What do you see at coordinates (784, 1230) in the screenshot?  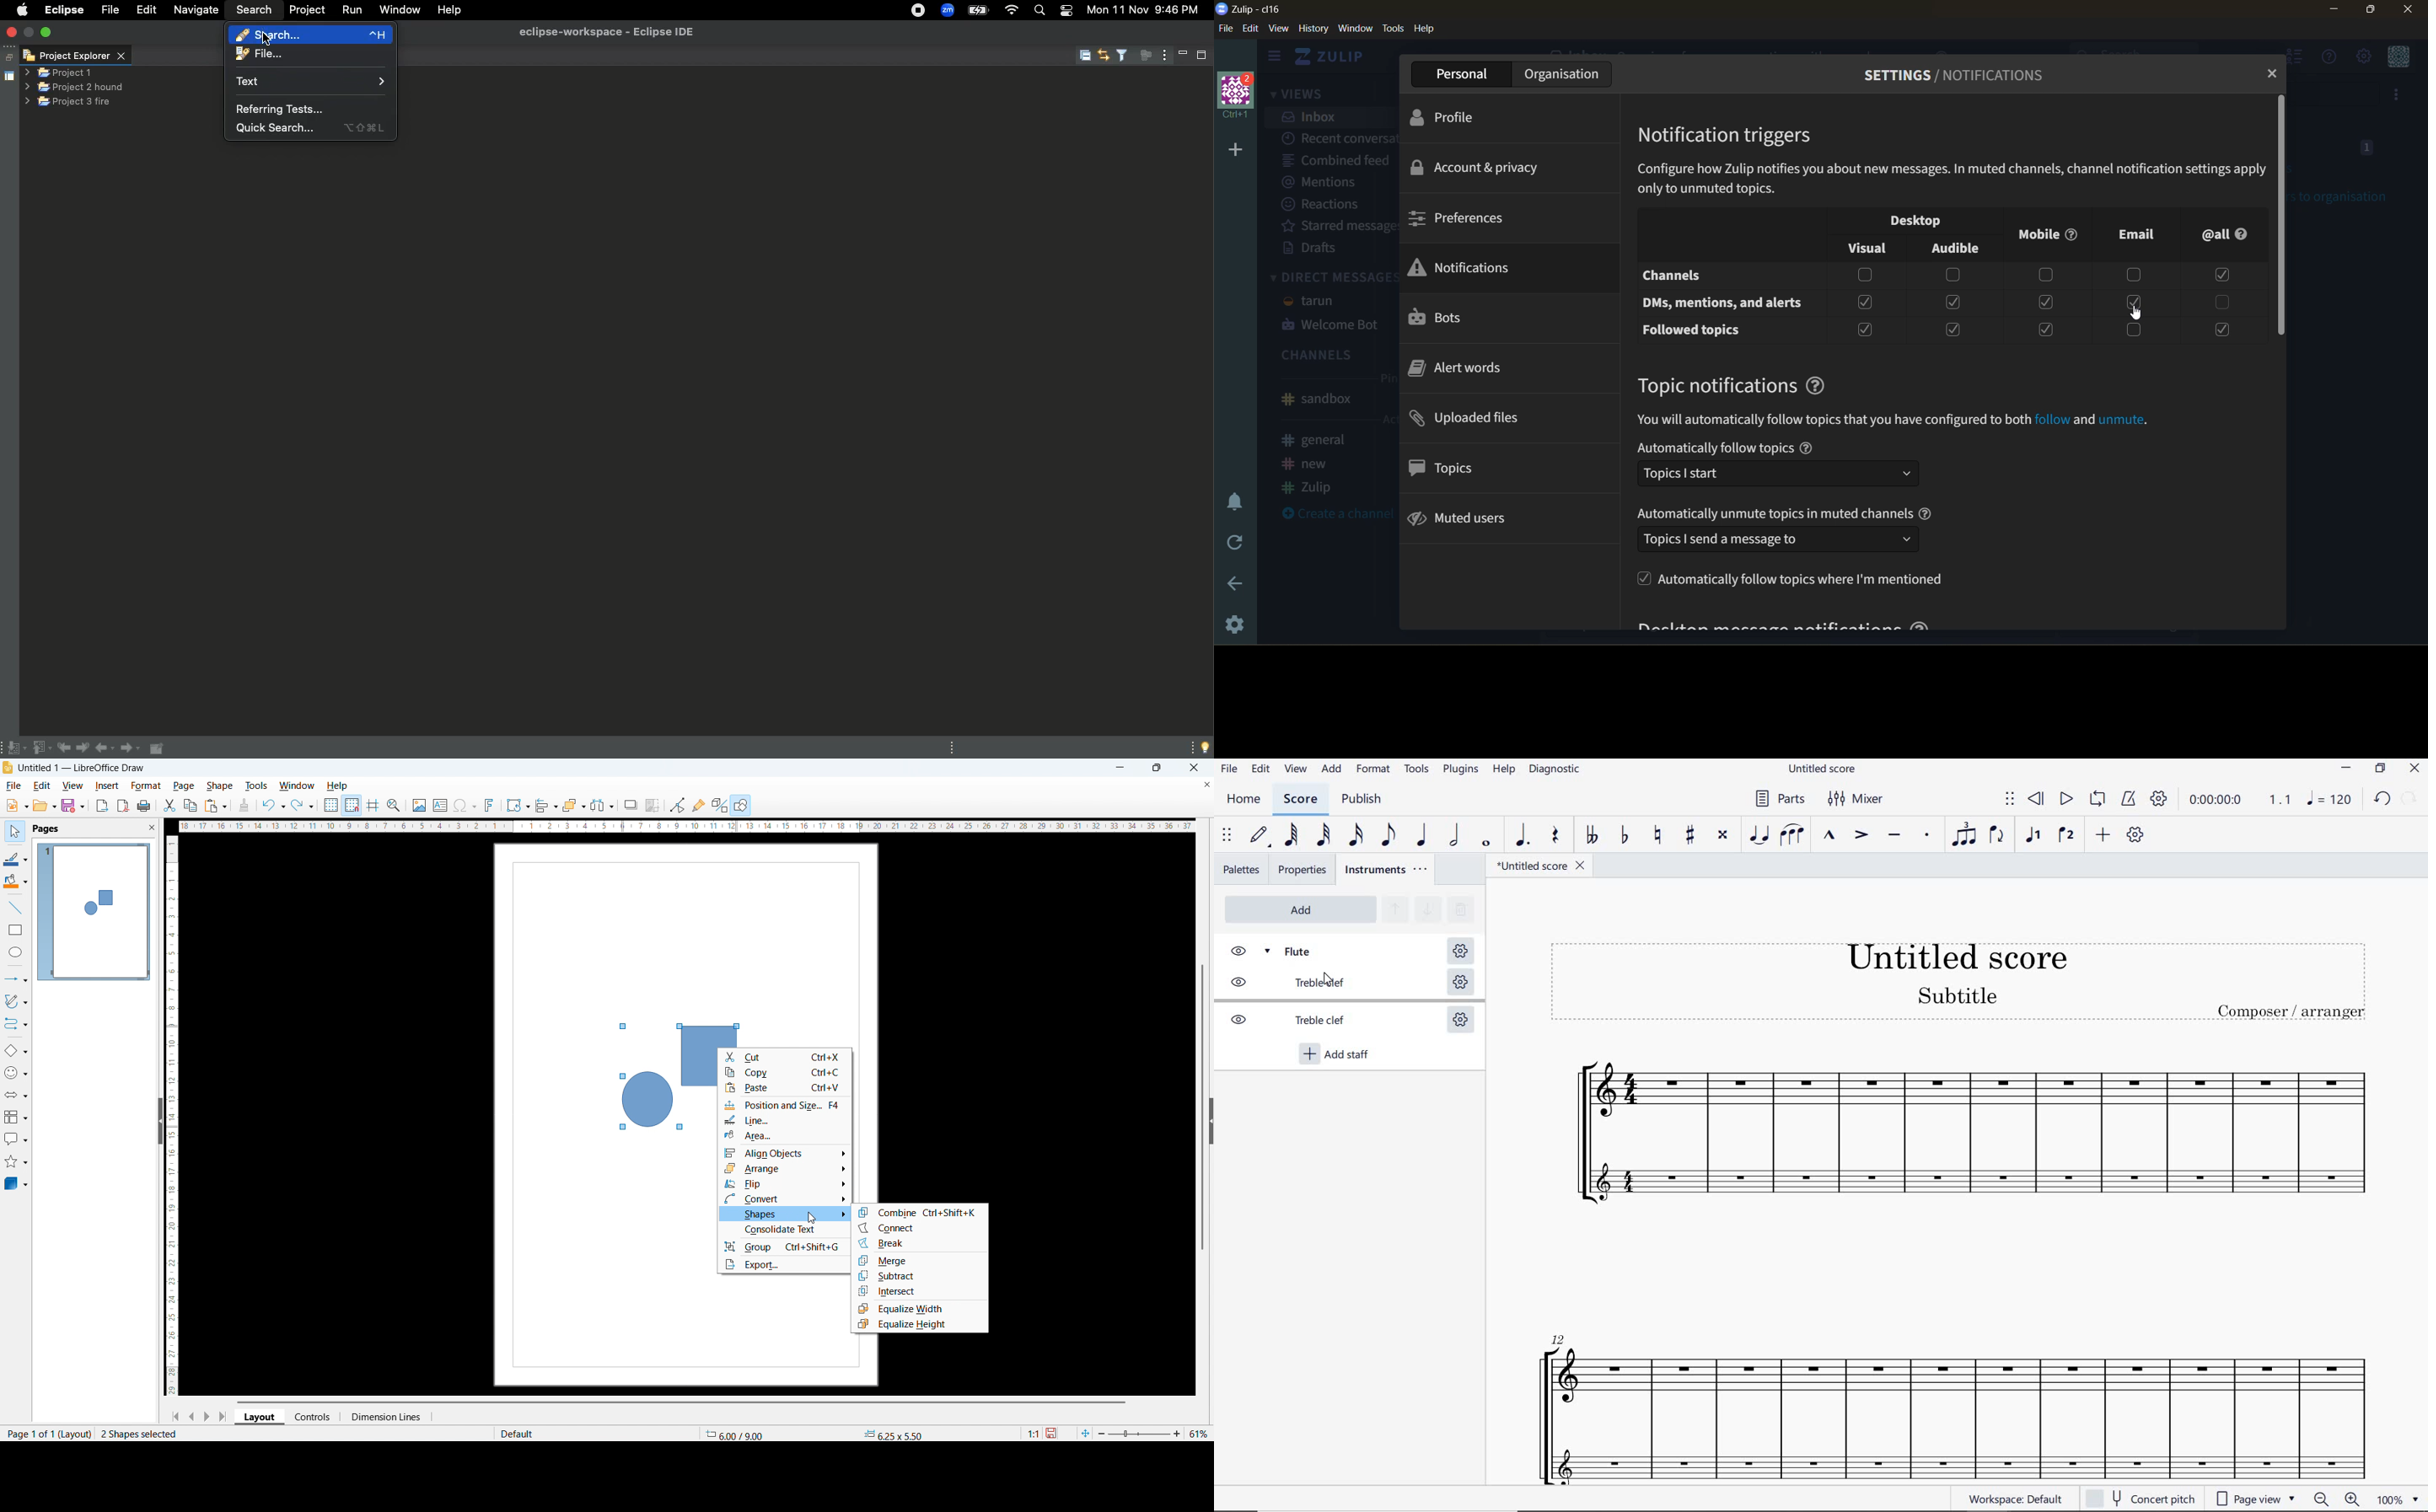 I see `consolidate text` at bounding box center [784, 1230].